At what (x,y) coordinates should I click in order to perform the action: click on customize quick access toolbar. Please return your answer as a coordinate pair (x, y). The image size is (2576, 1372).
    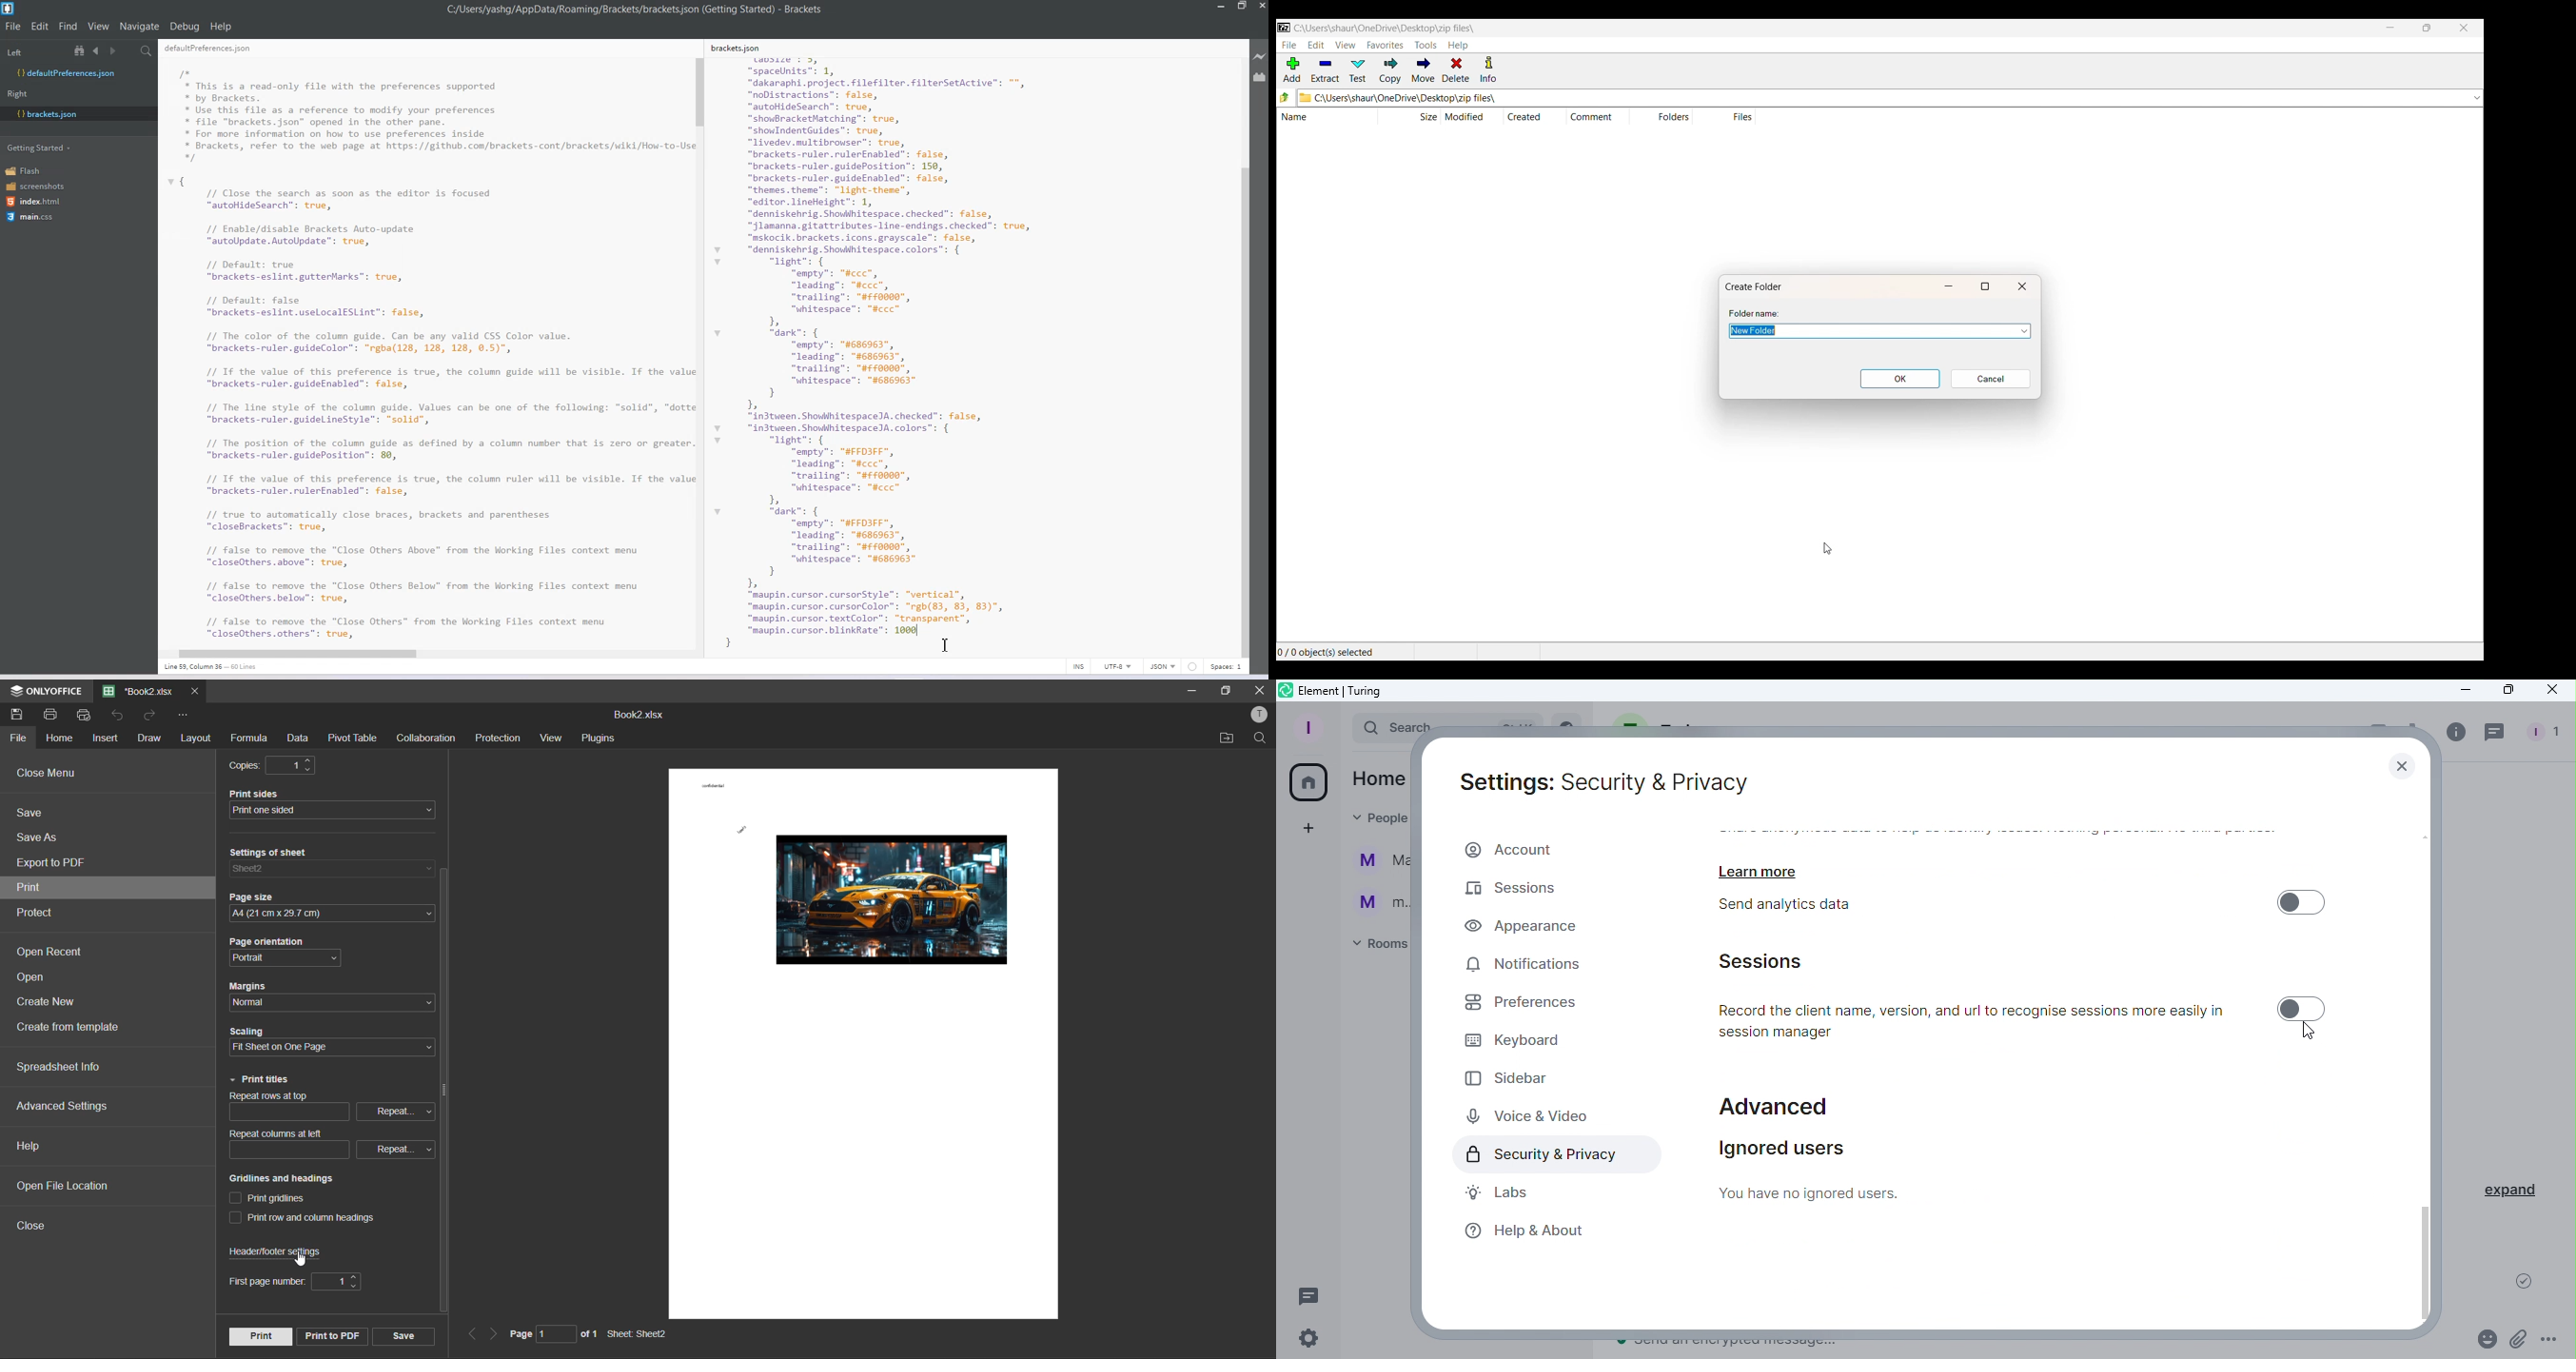
    Looking at the image, I should click on (182, 715).